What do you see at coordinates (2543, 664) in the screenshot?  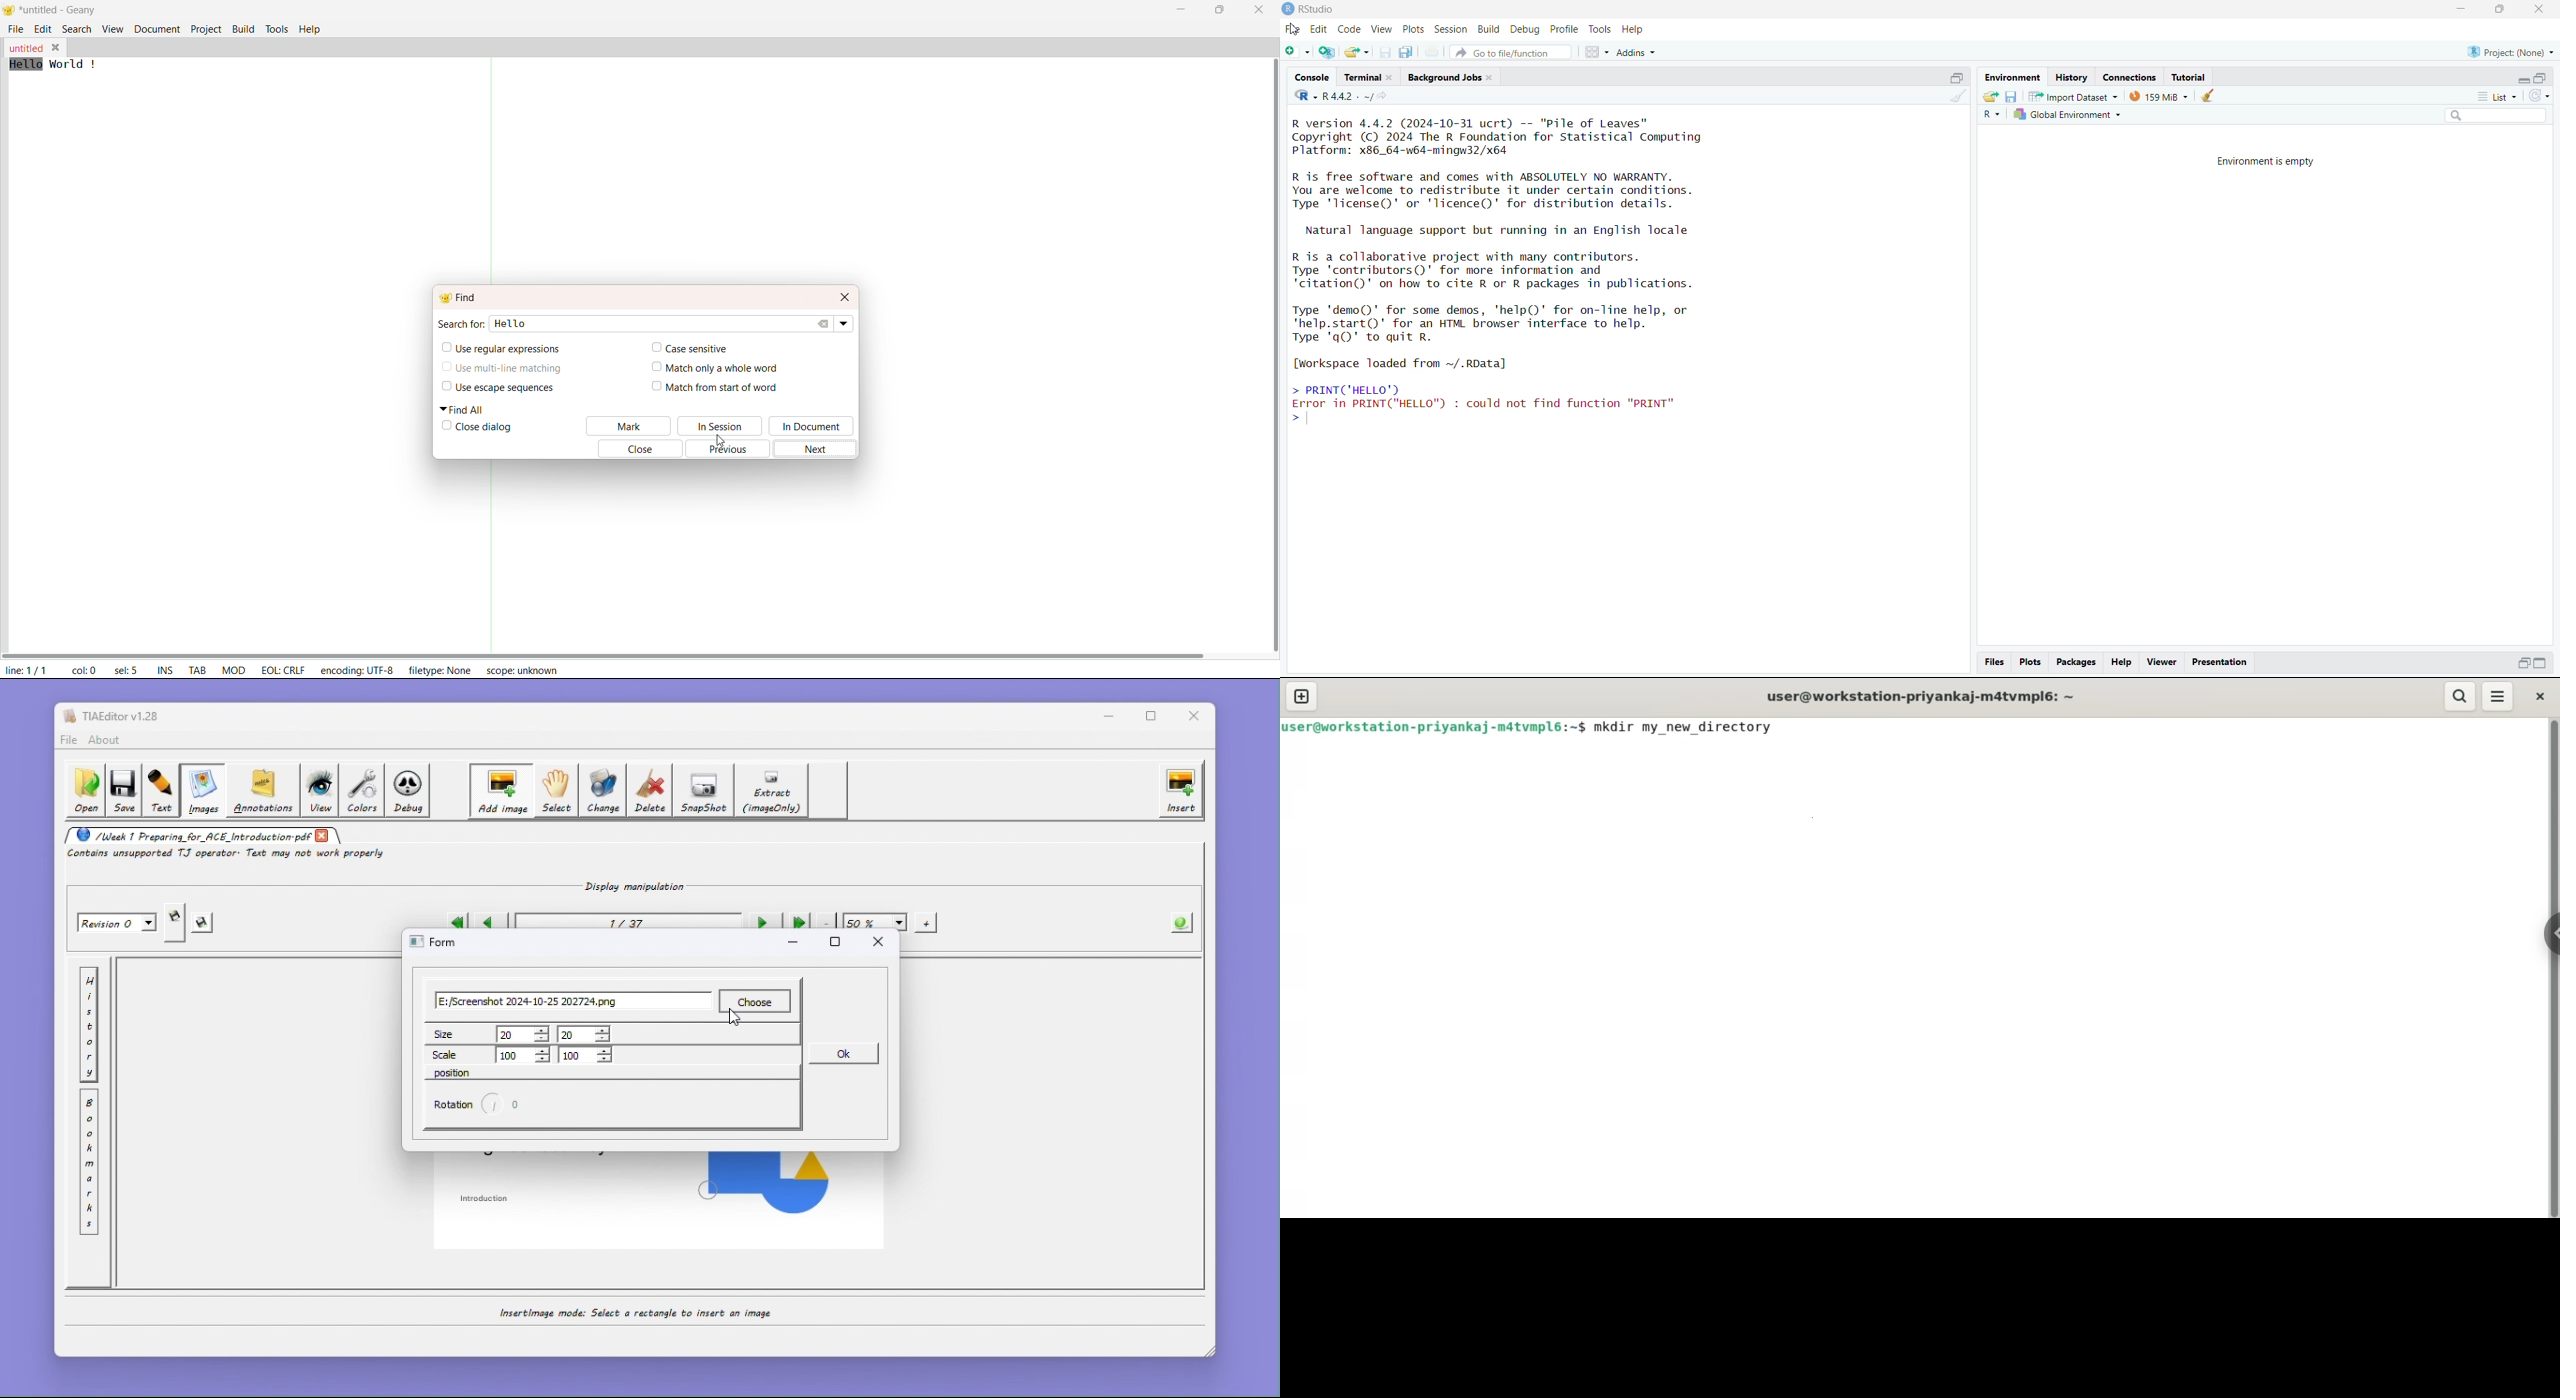 I see `expand` at bounding box center [2543, 664].